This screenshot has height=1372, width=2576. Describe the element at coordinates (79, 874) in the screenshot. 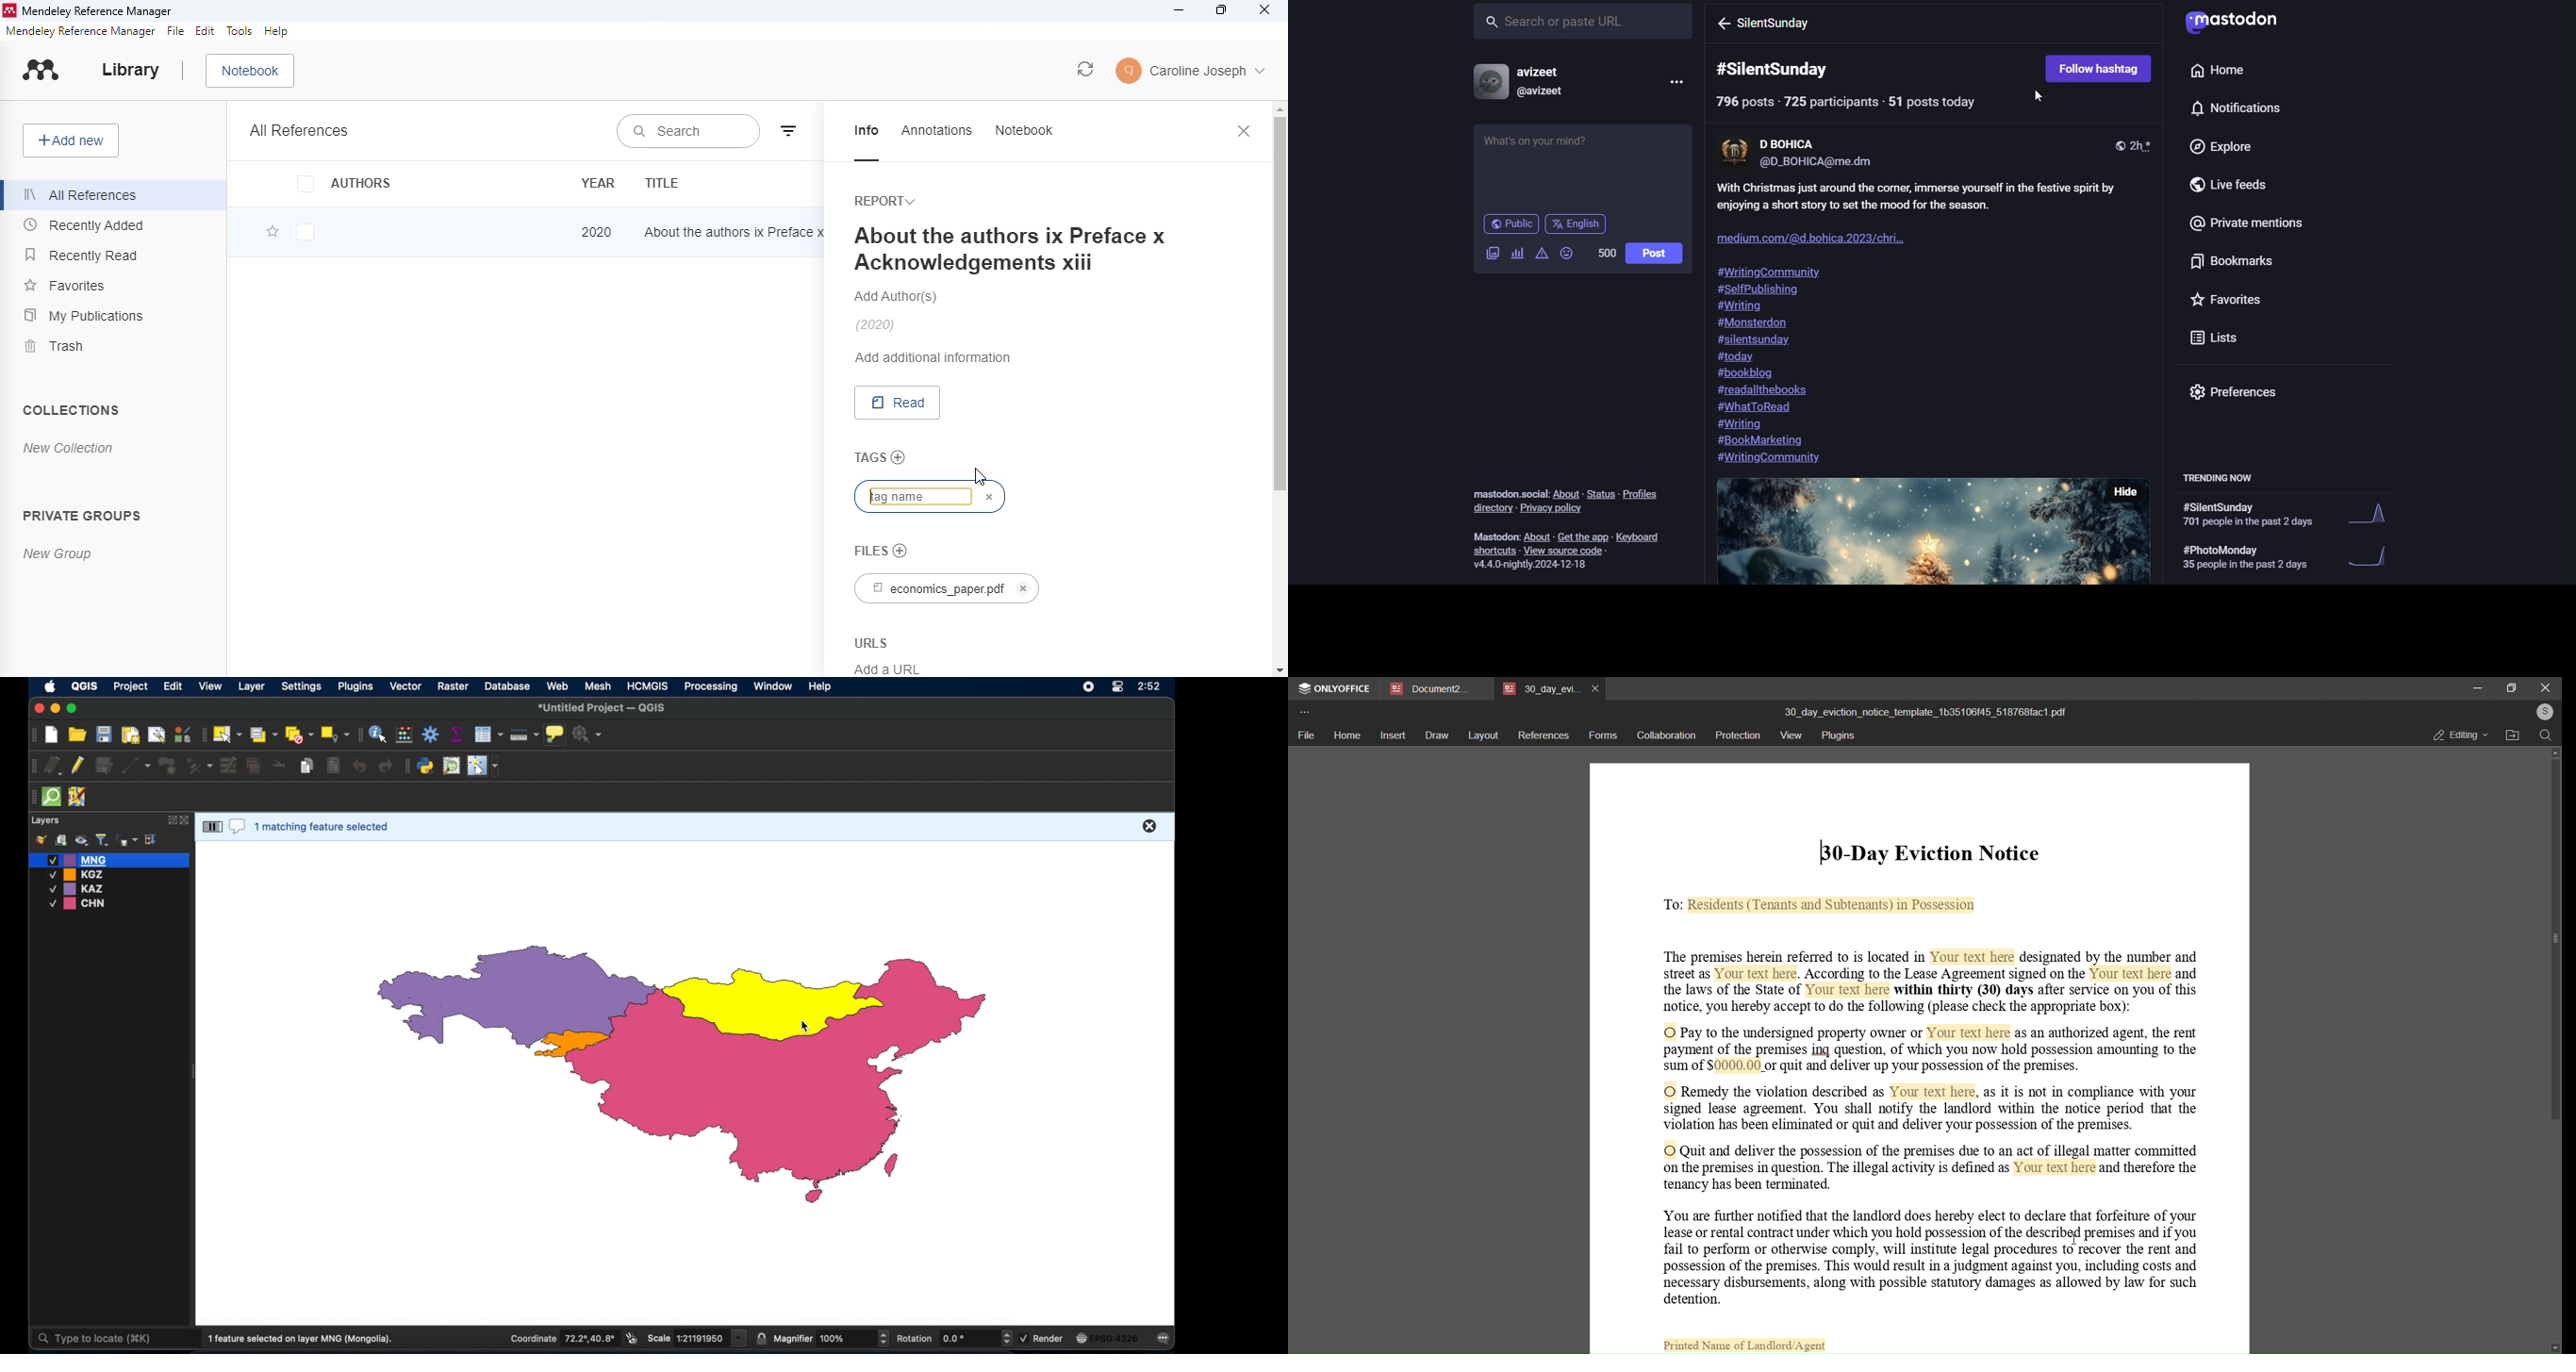

I see `KGZ` at that location.